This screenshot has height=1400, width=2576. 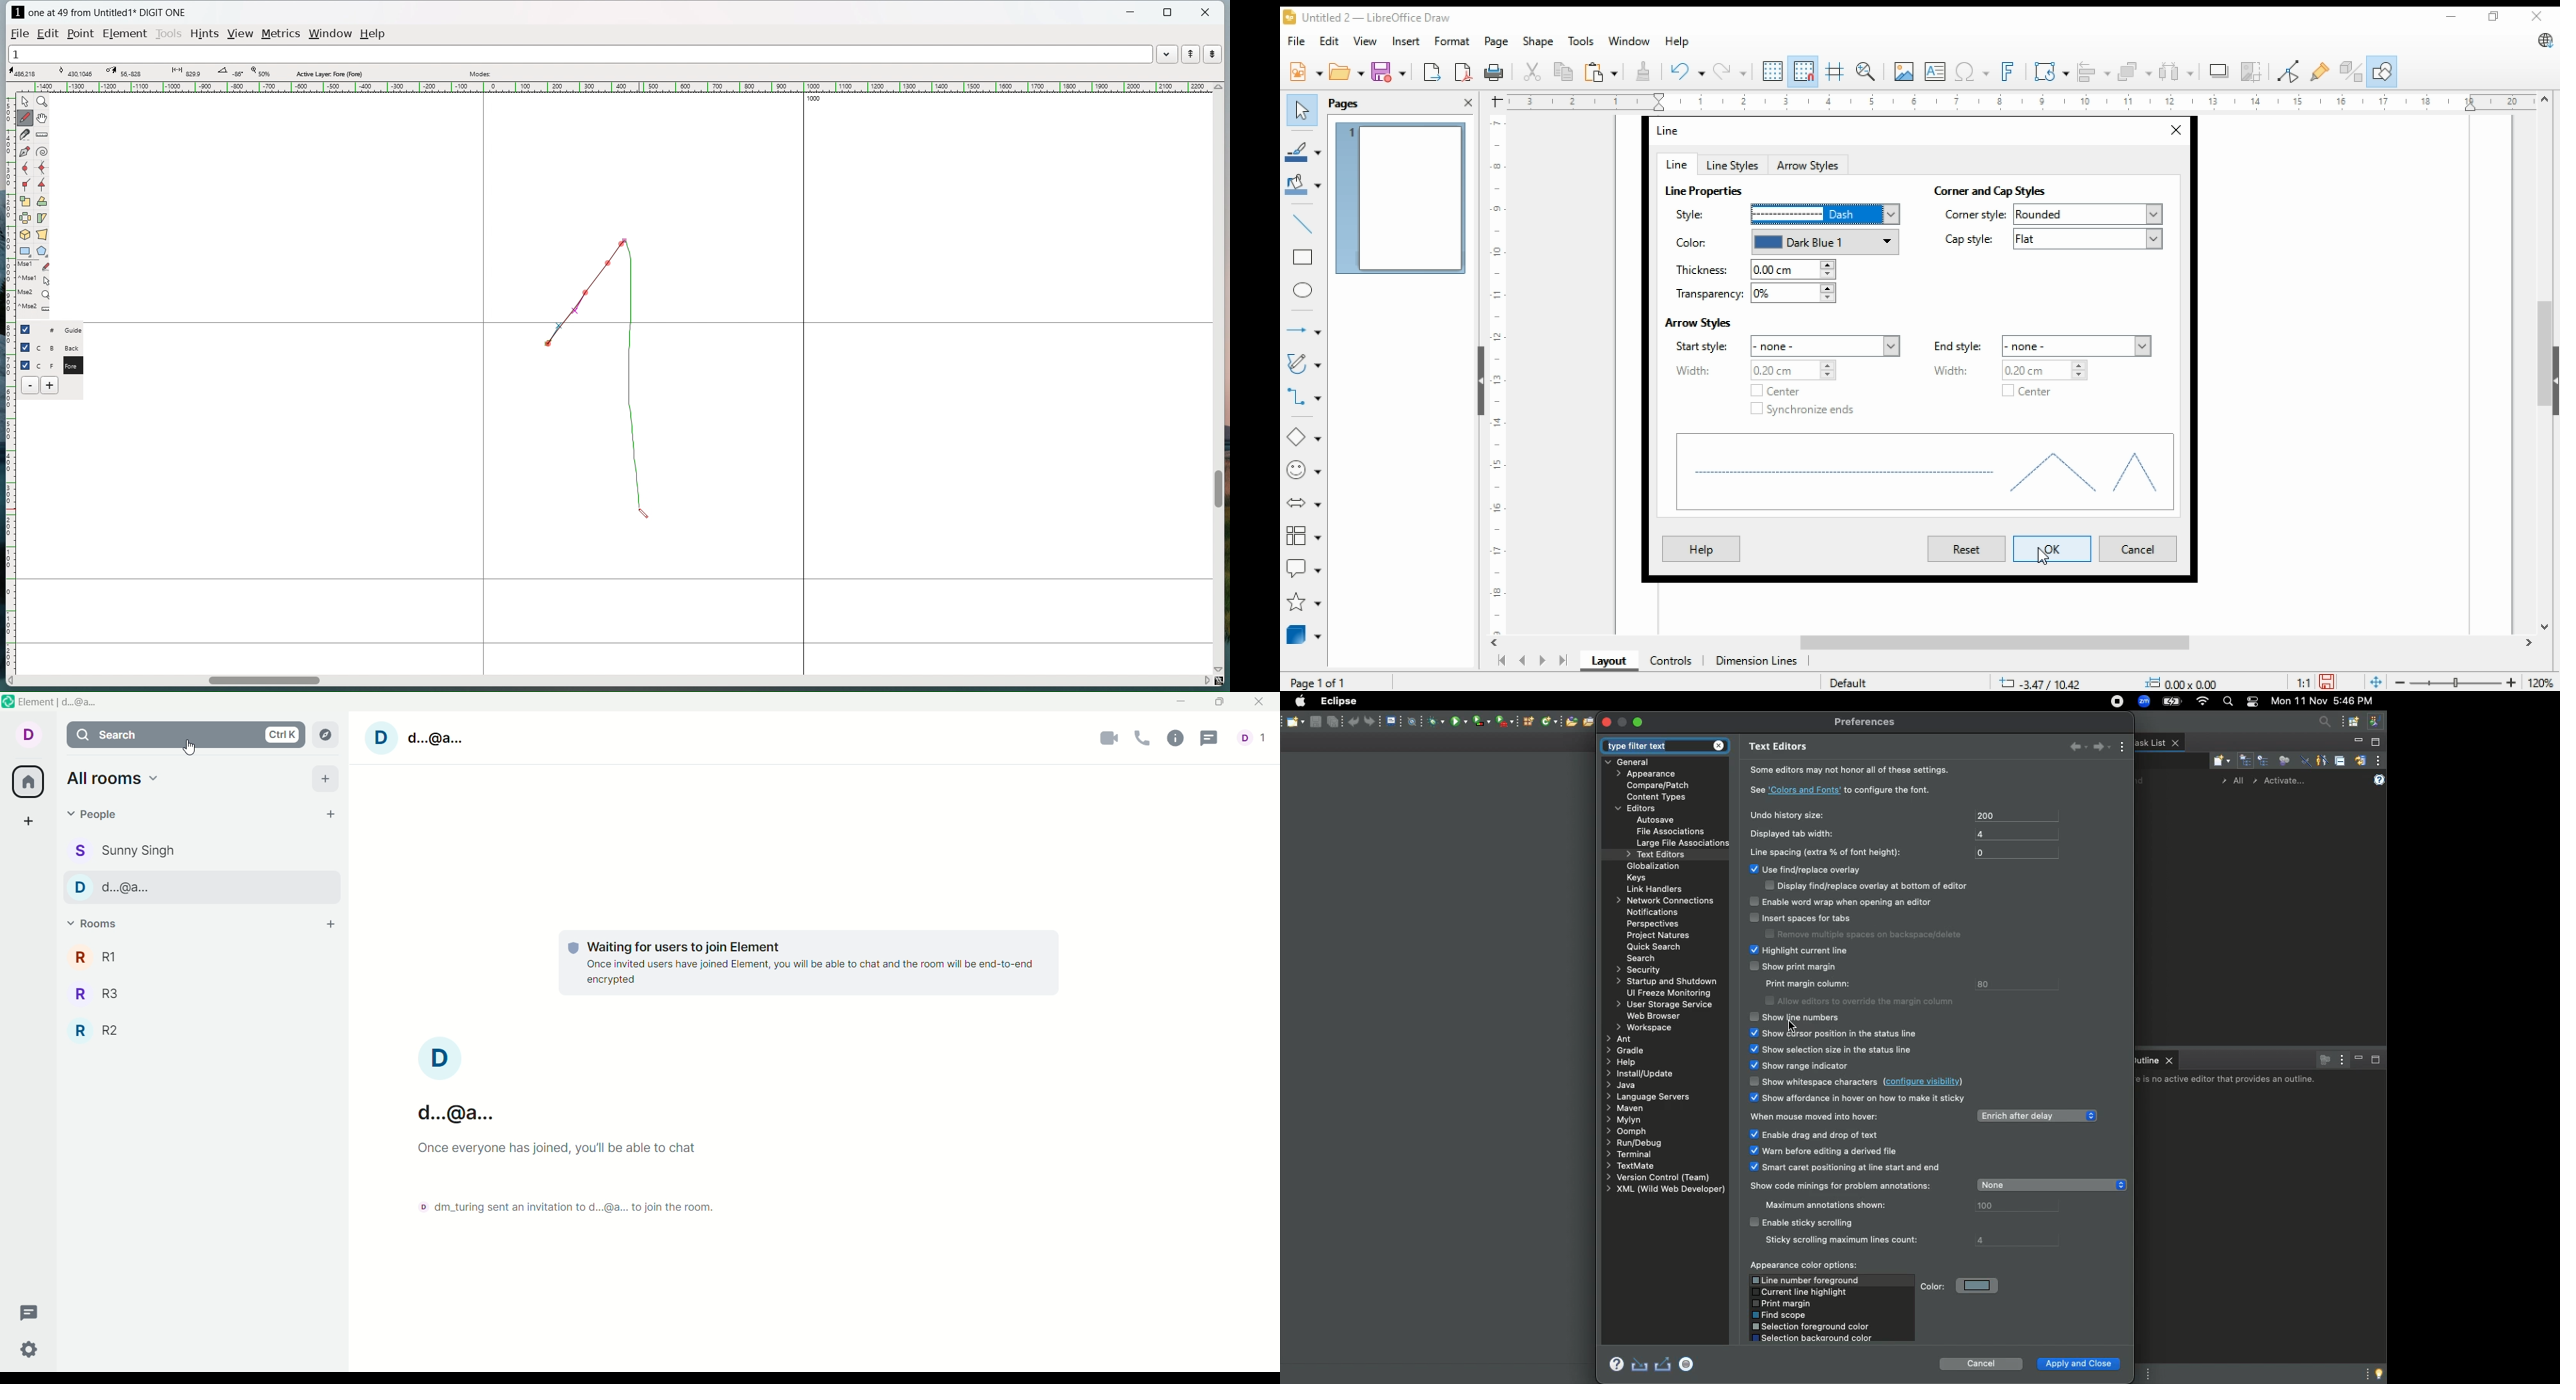 I want to click on Find, so click(x=2141, y=780).